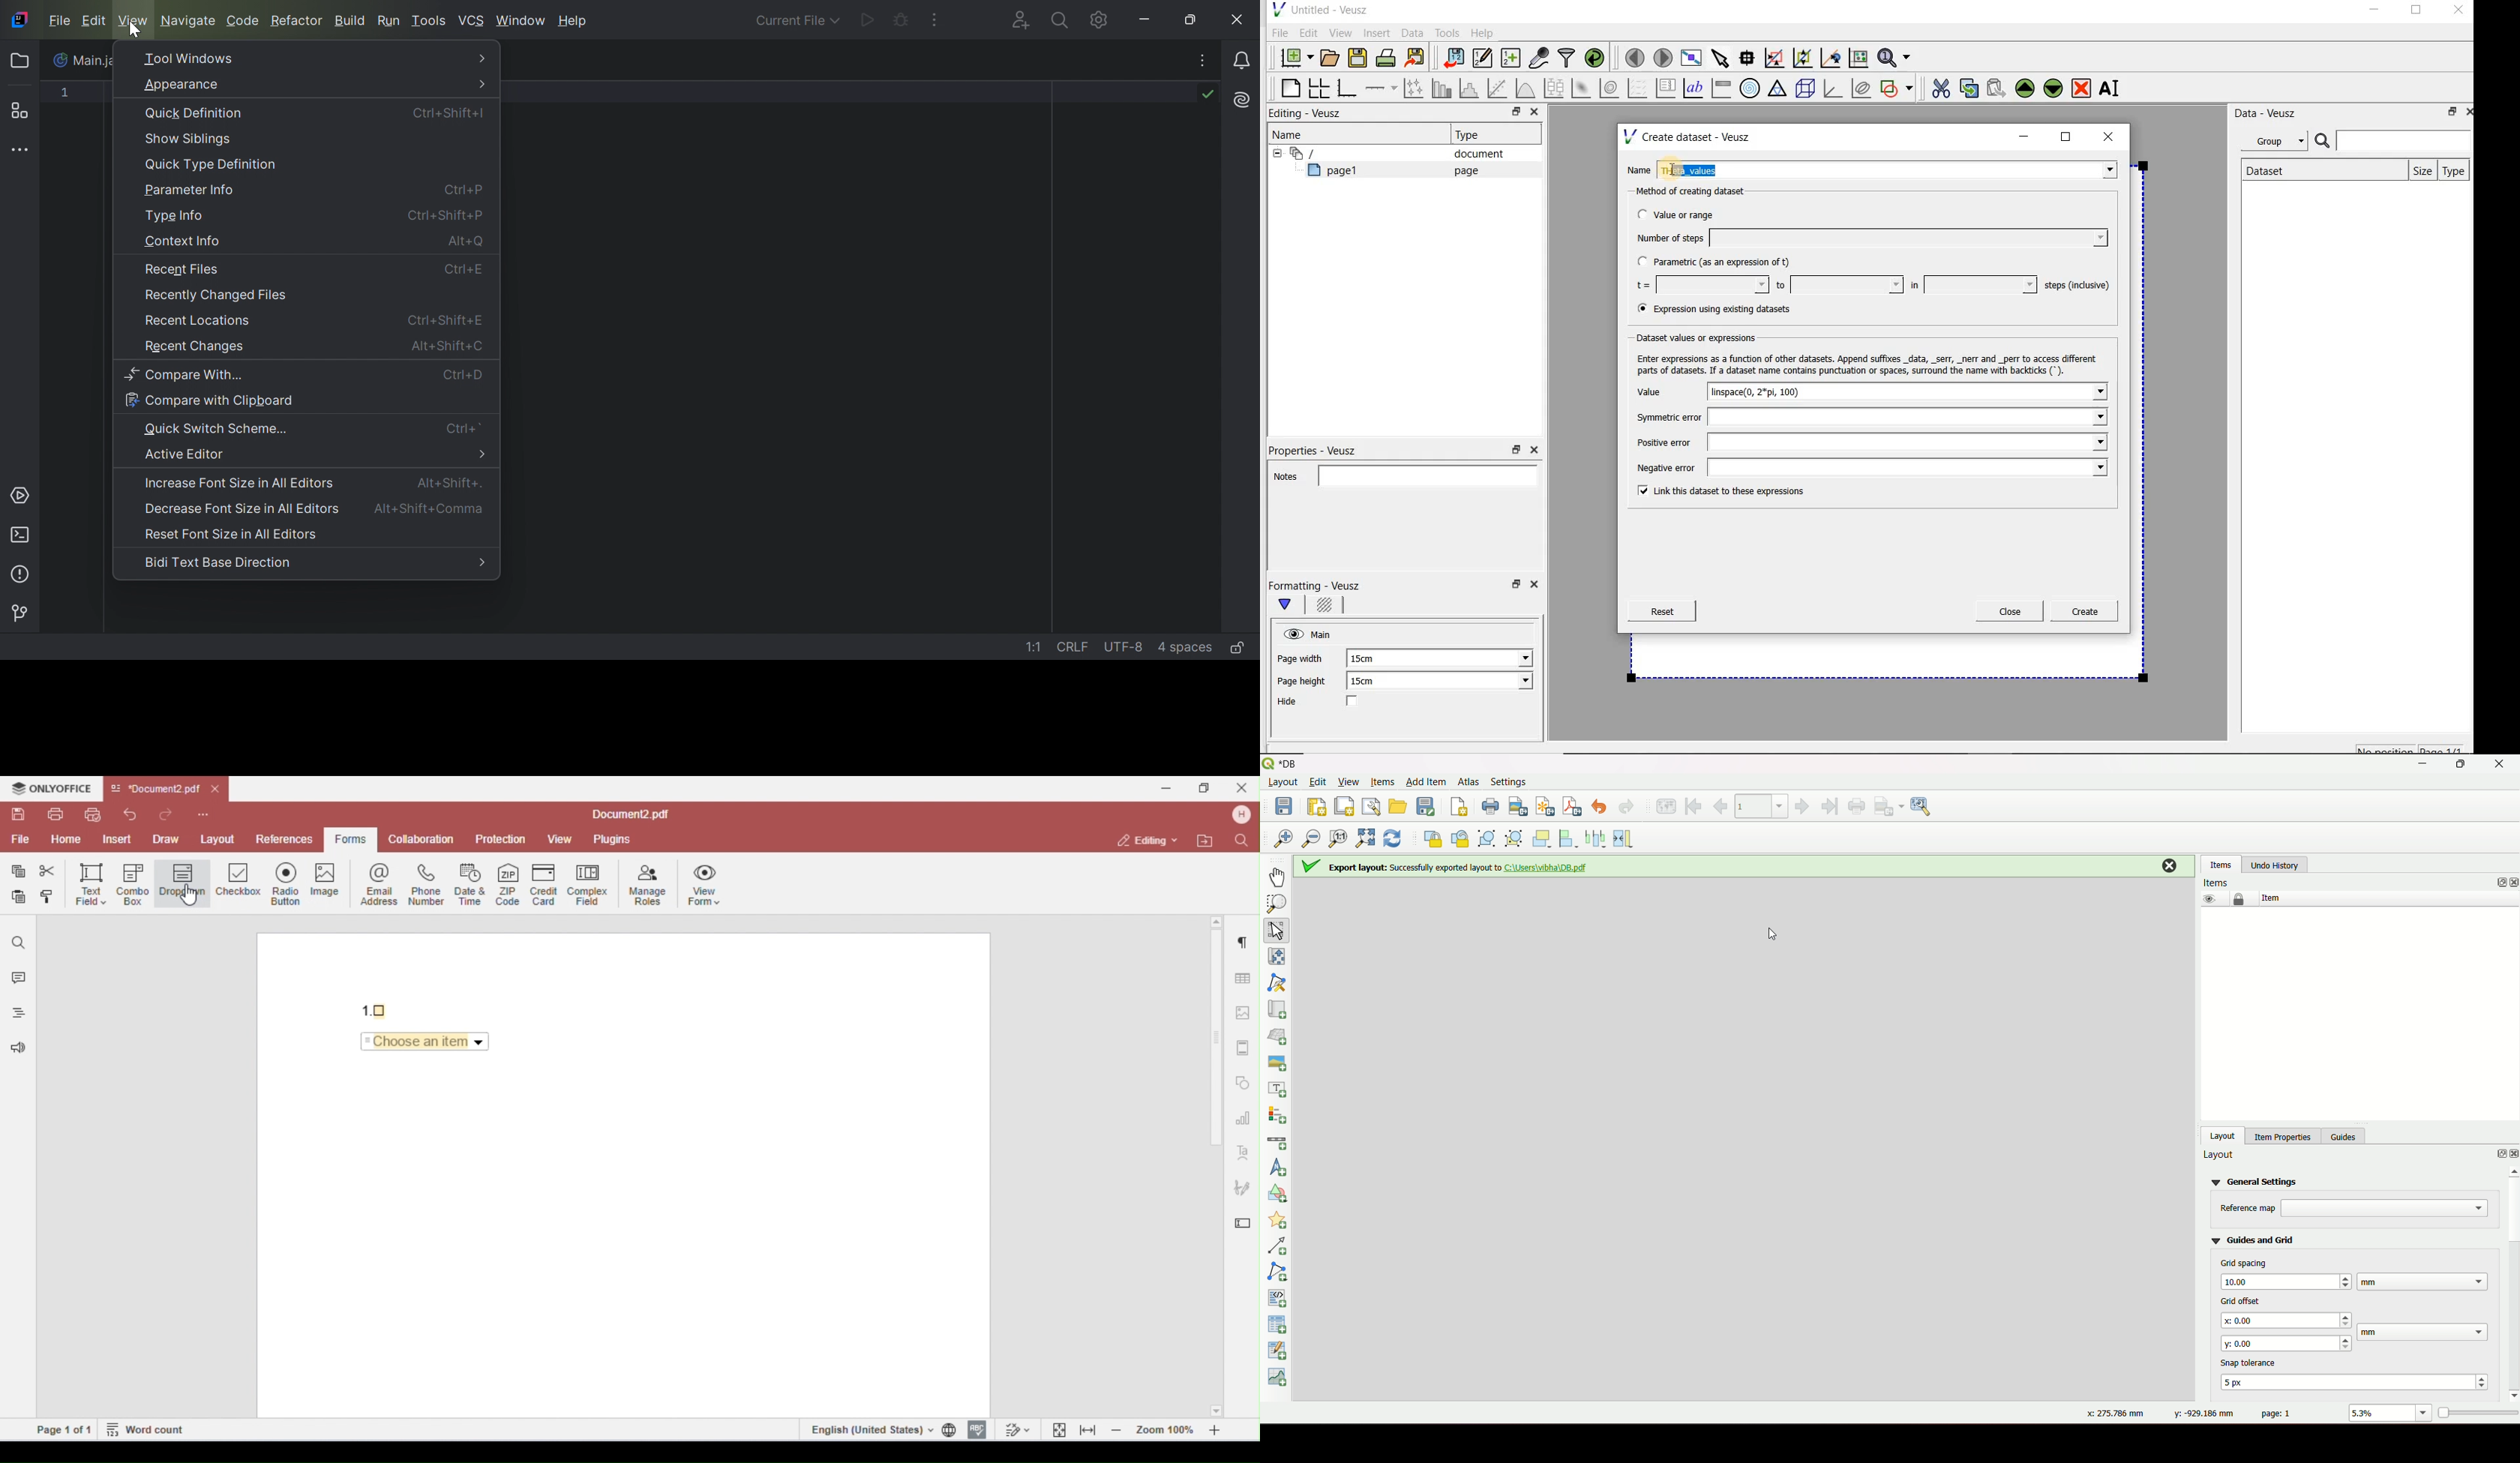 The height and width of the screenshot is (1484, 2520). Describe the element at coordinates (1332, 56) in the screenshot. I see `open a document` at that location.